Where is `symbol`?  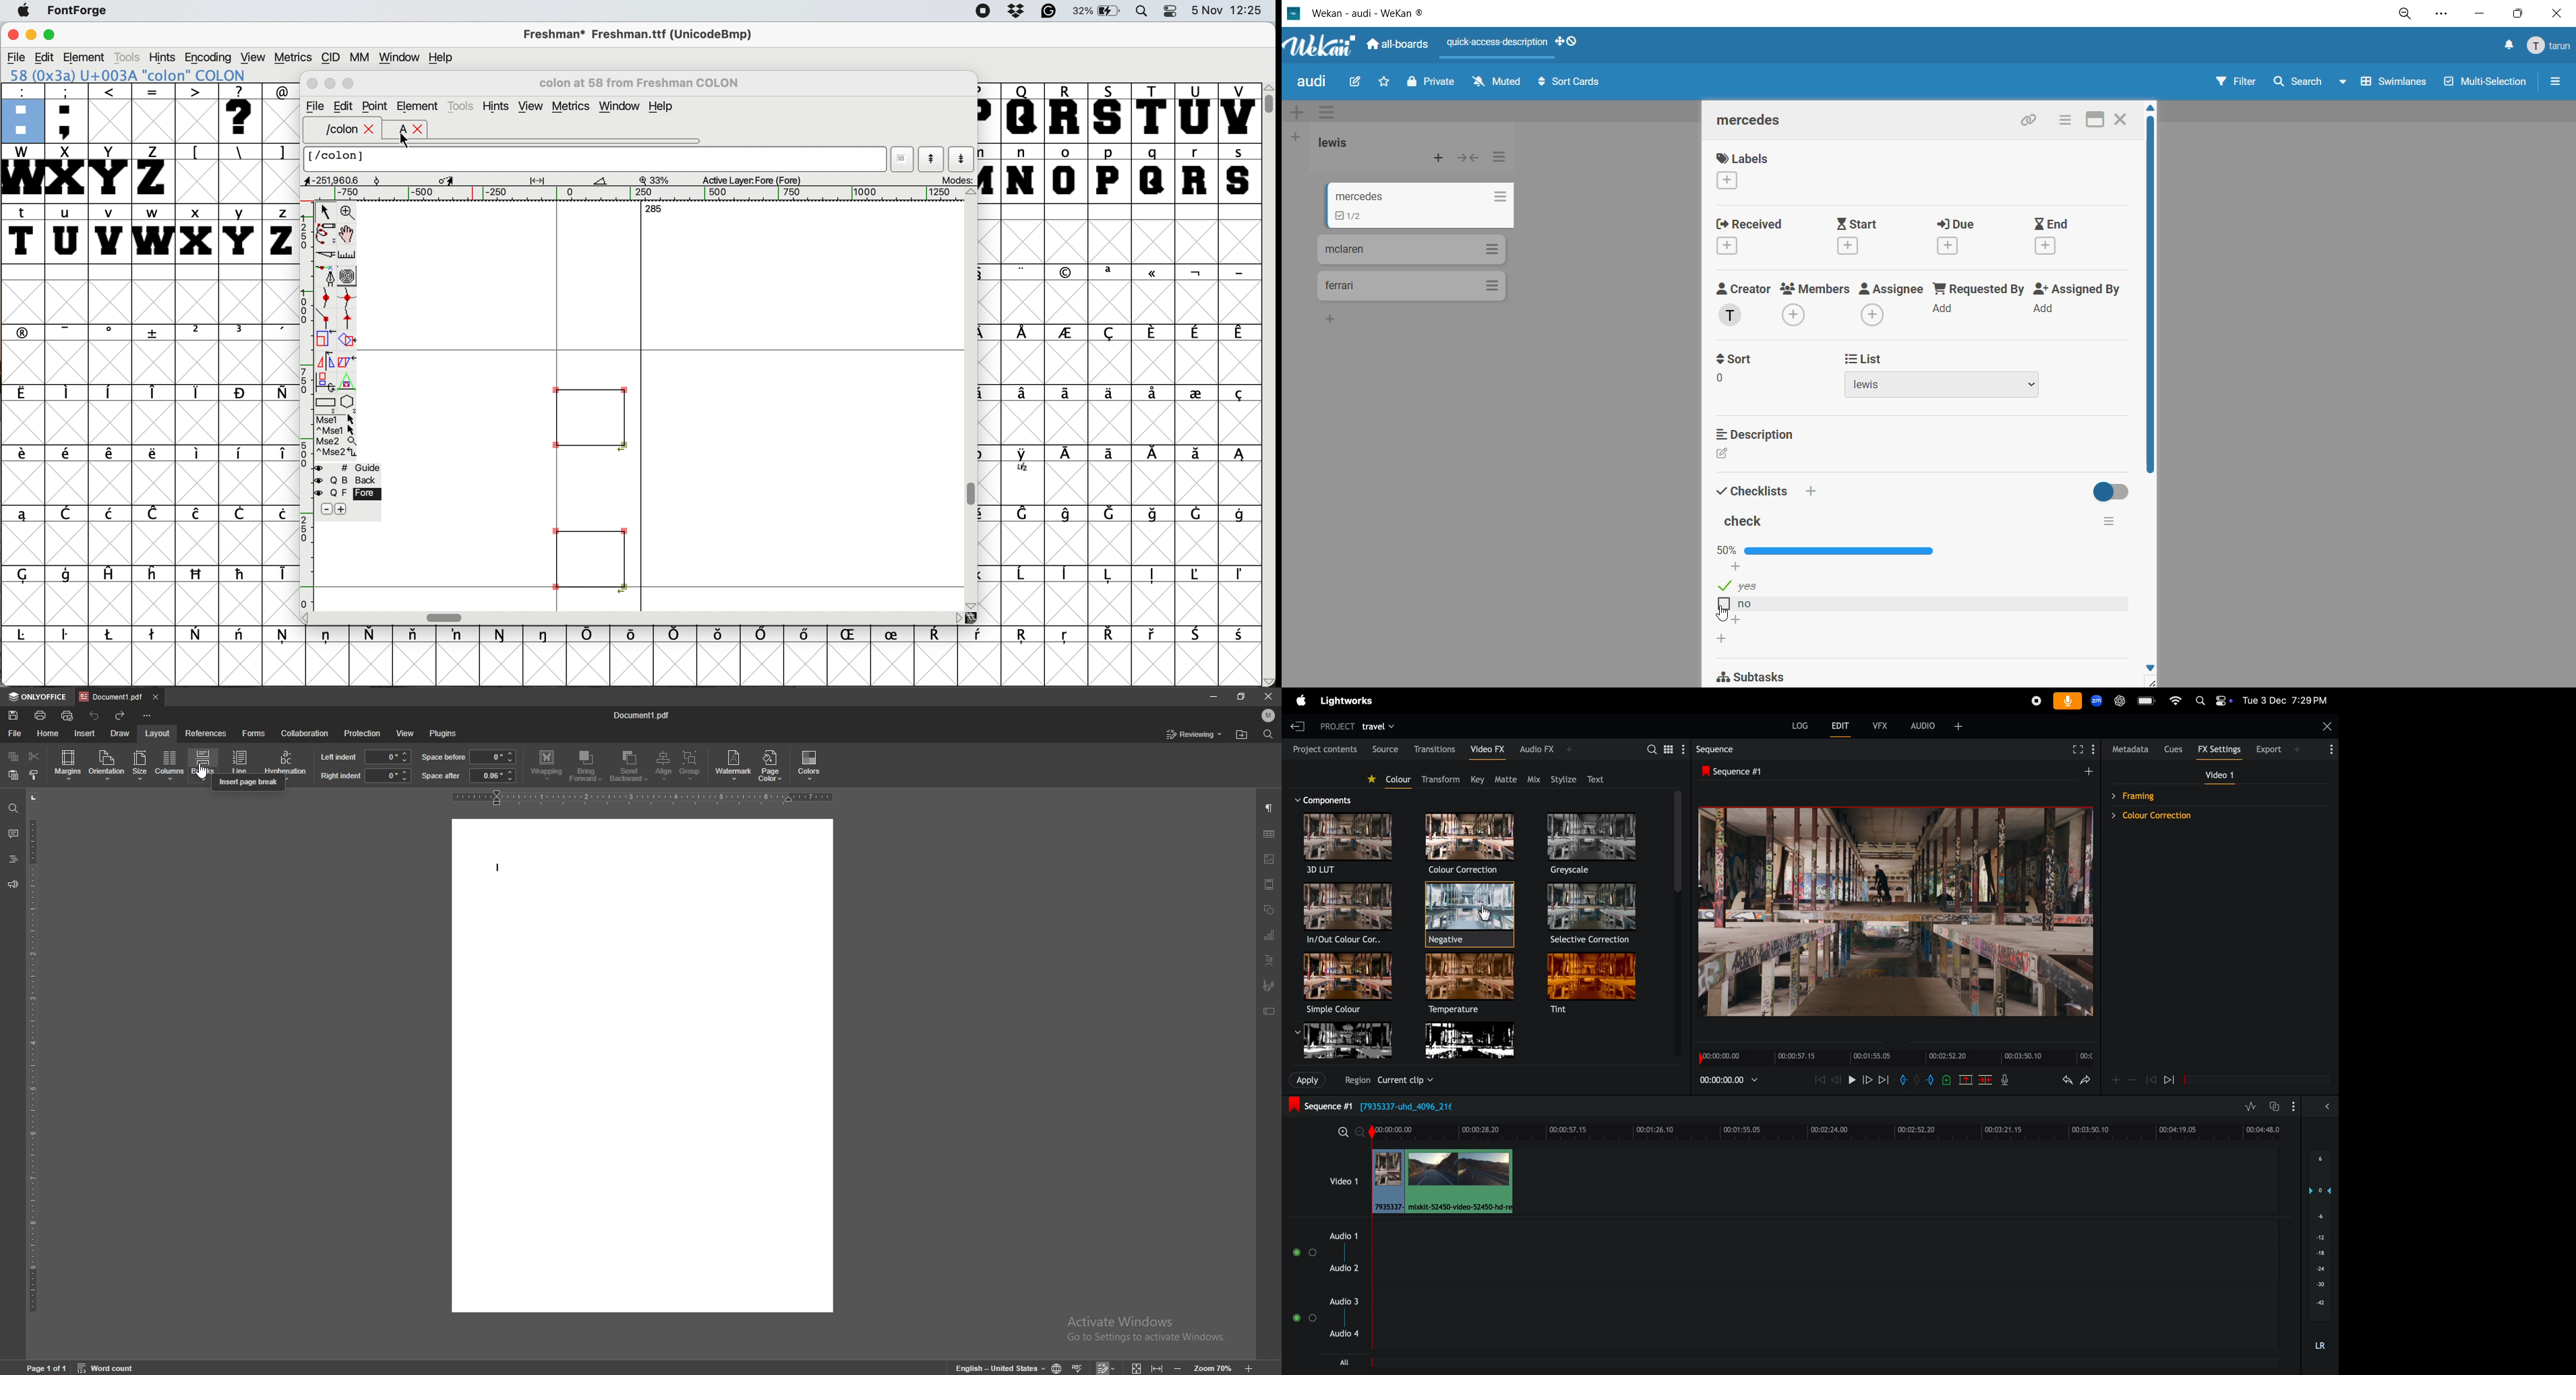
symbol is located at coordinates (23, 393).